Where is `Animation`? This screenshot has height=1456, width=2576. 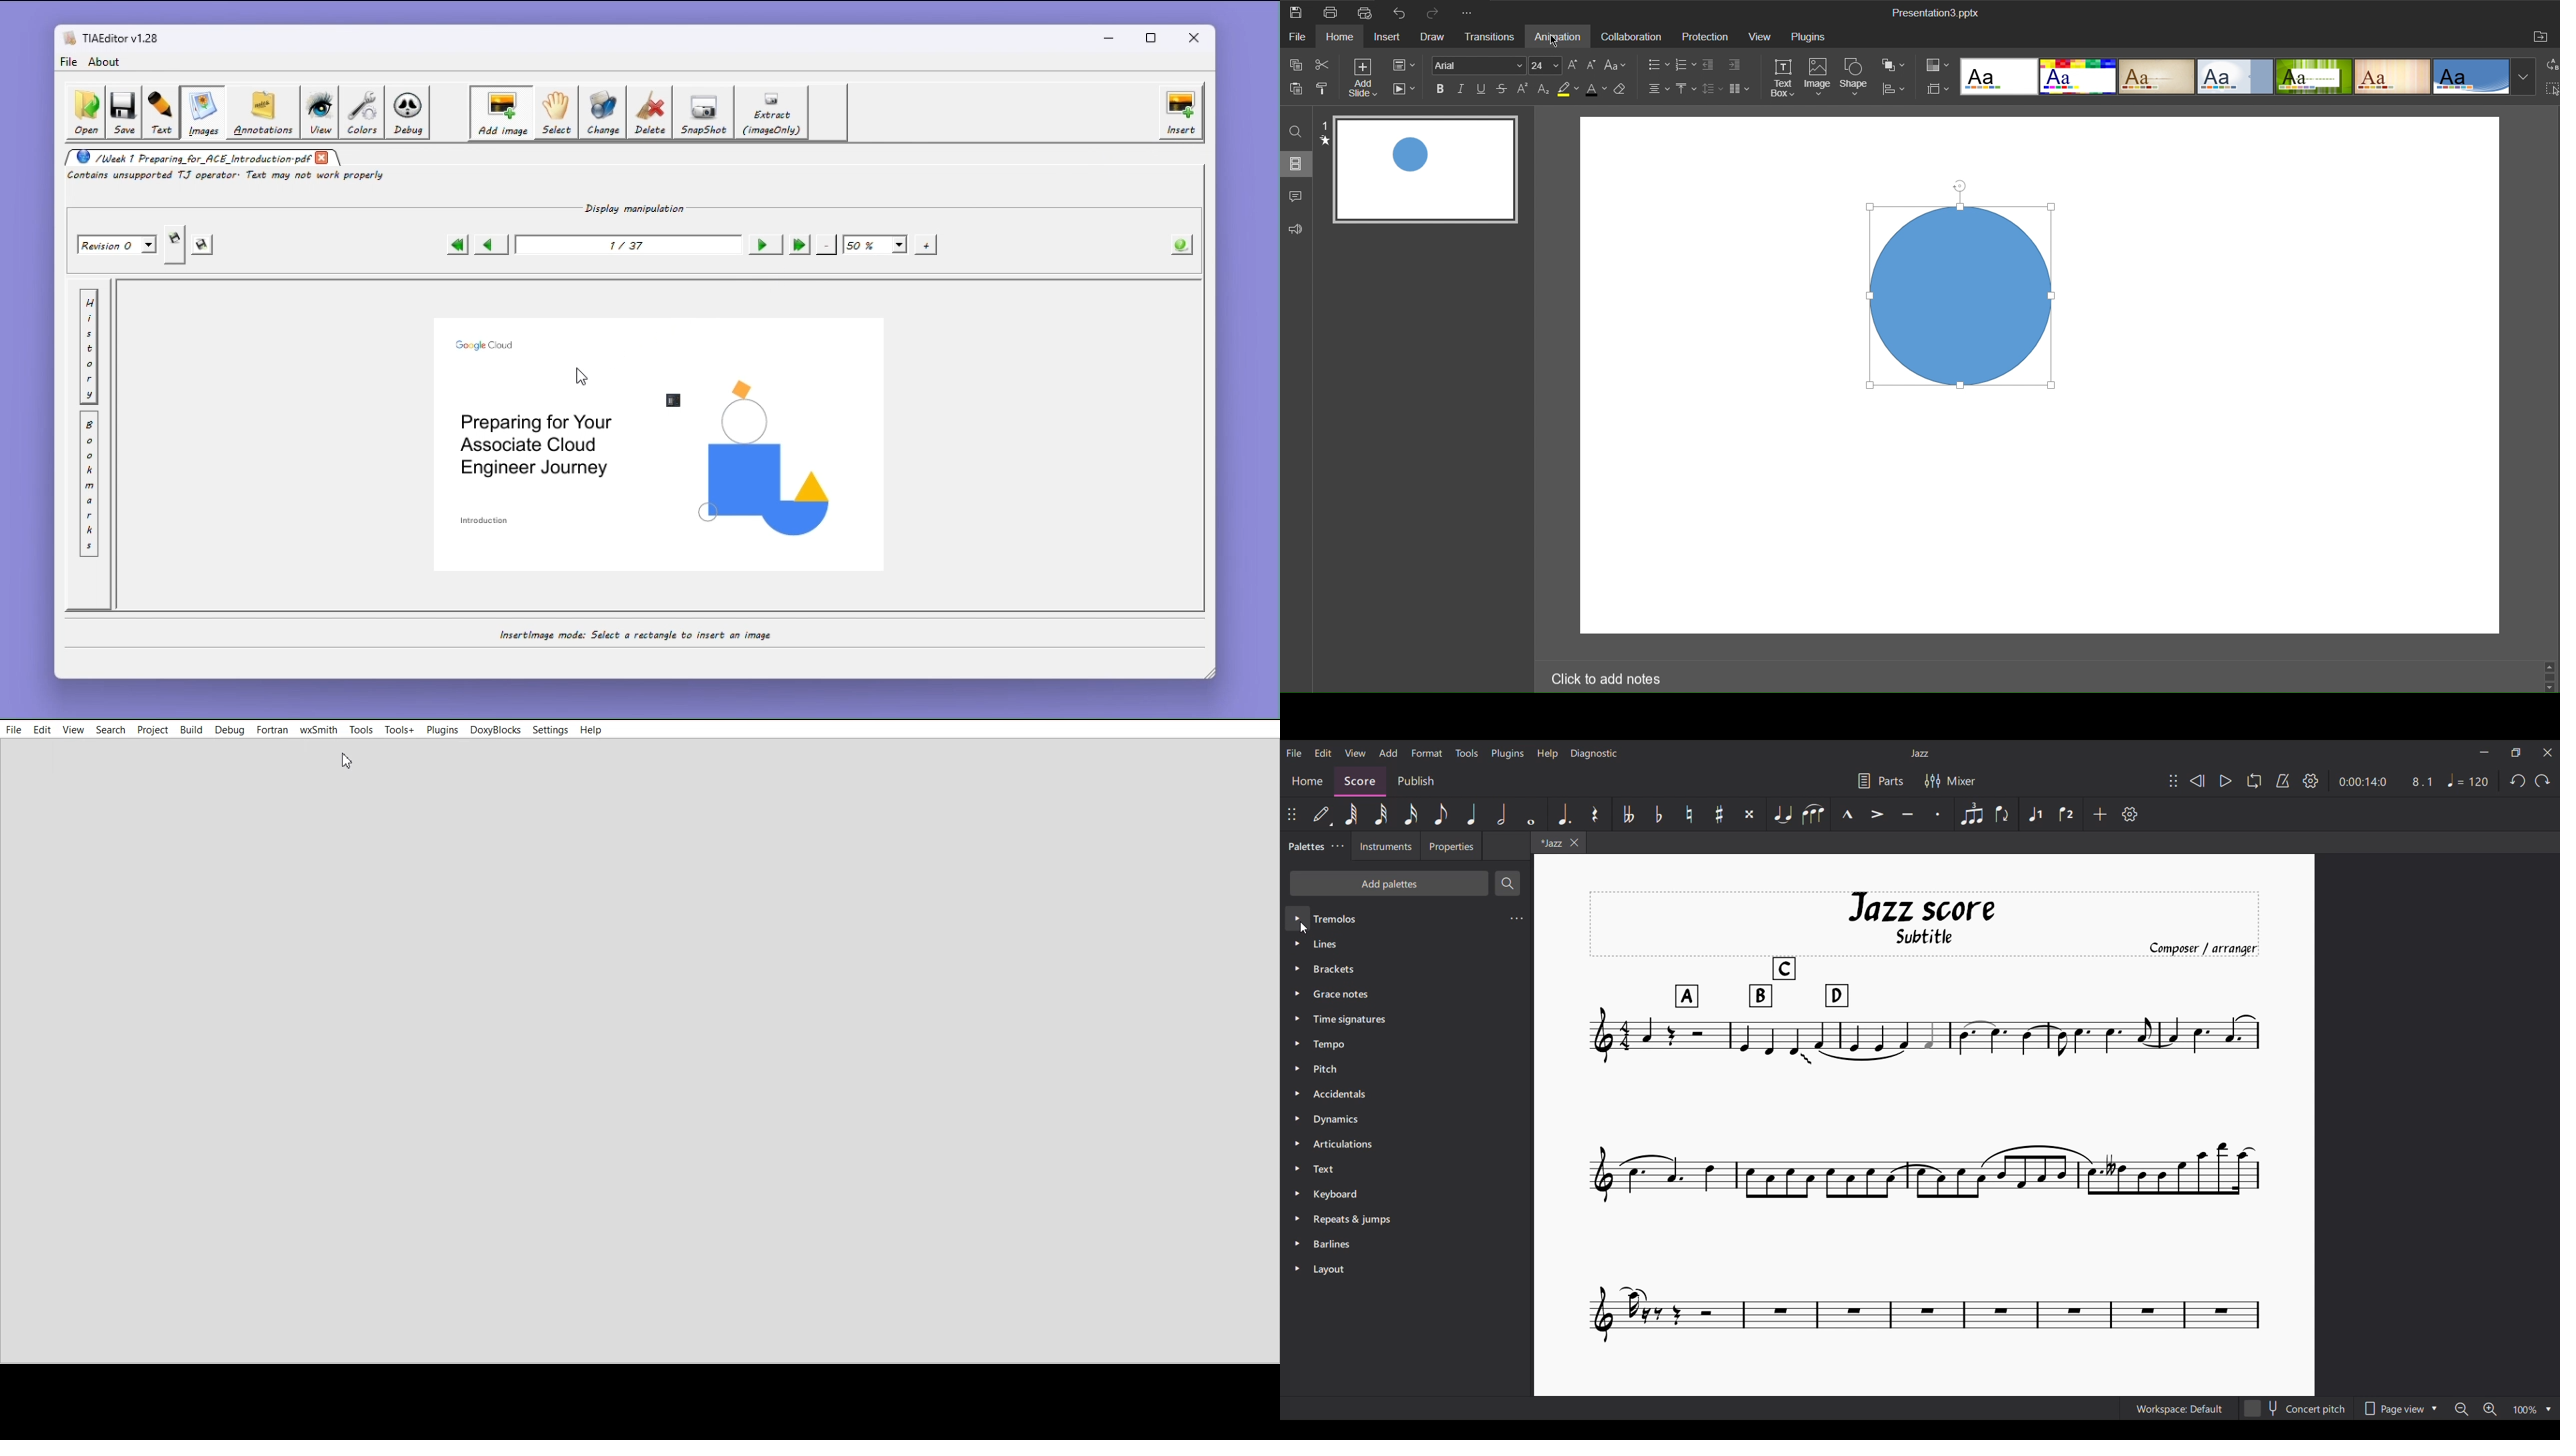
Animation is located at coordinates (1561, 38).